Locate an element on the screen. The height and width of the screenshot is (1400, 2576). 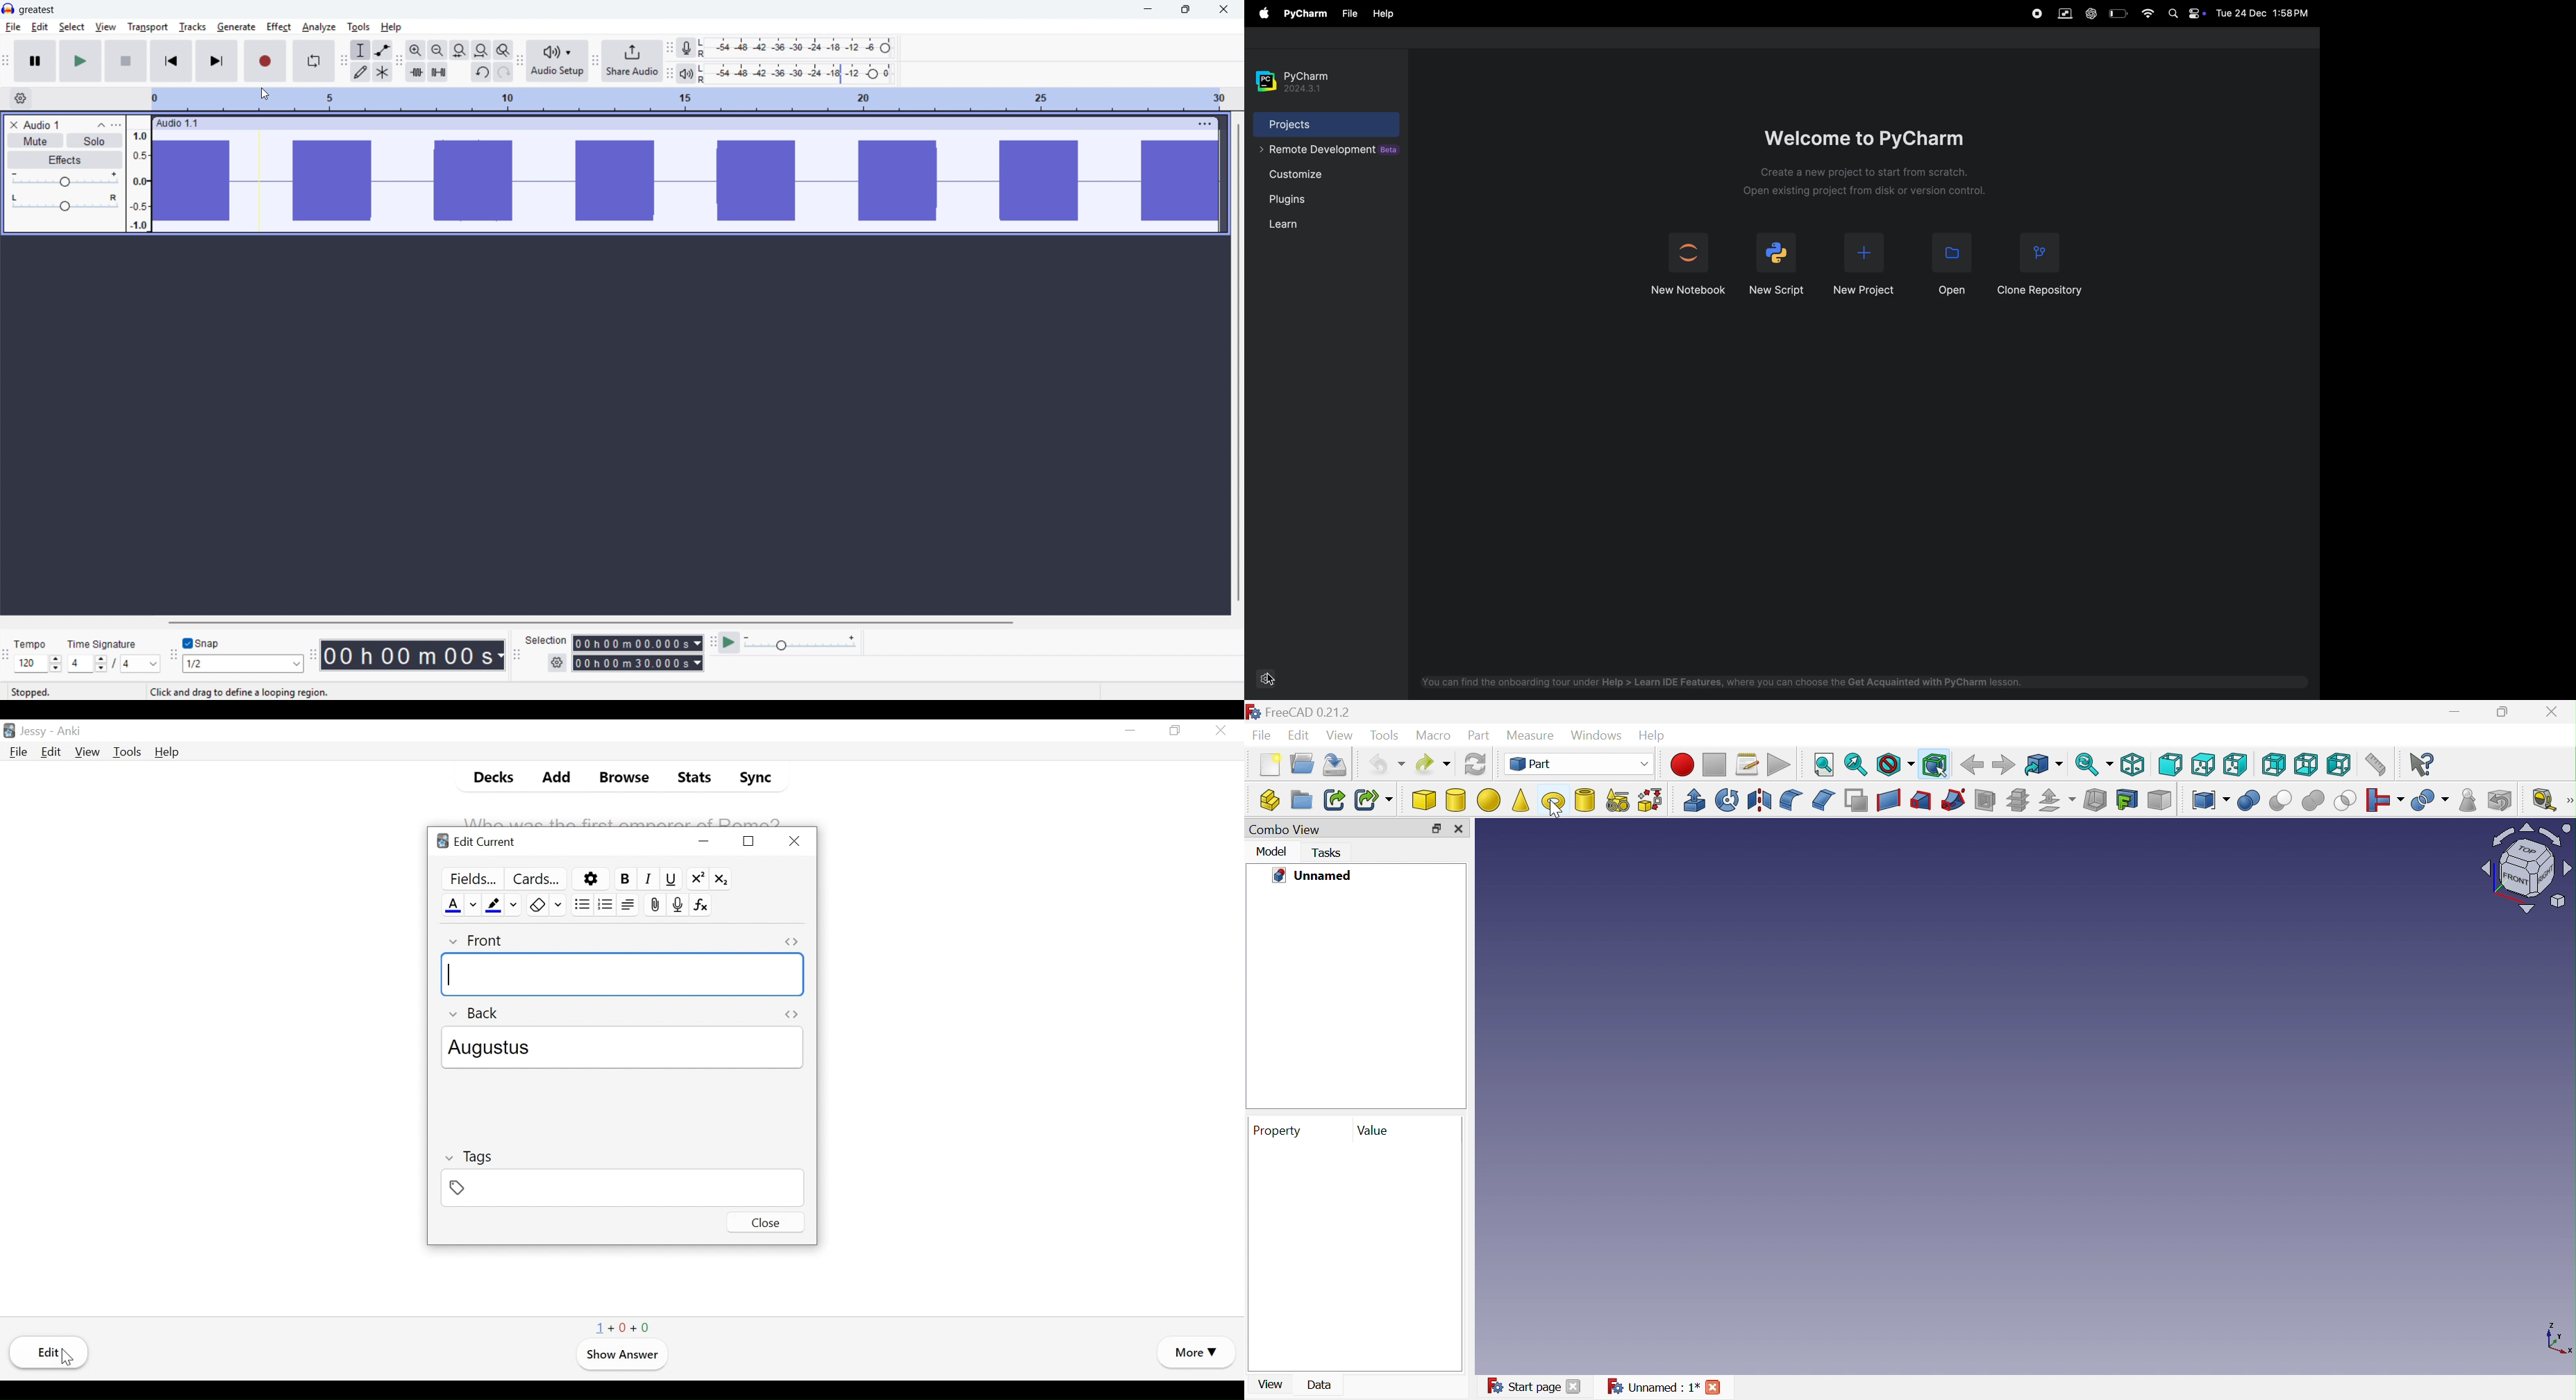
playback meter is located at coordinates (686, 74).